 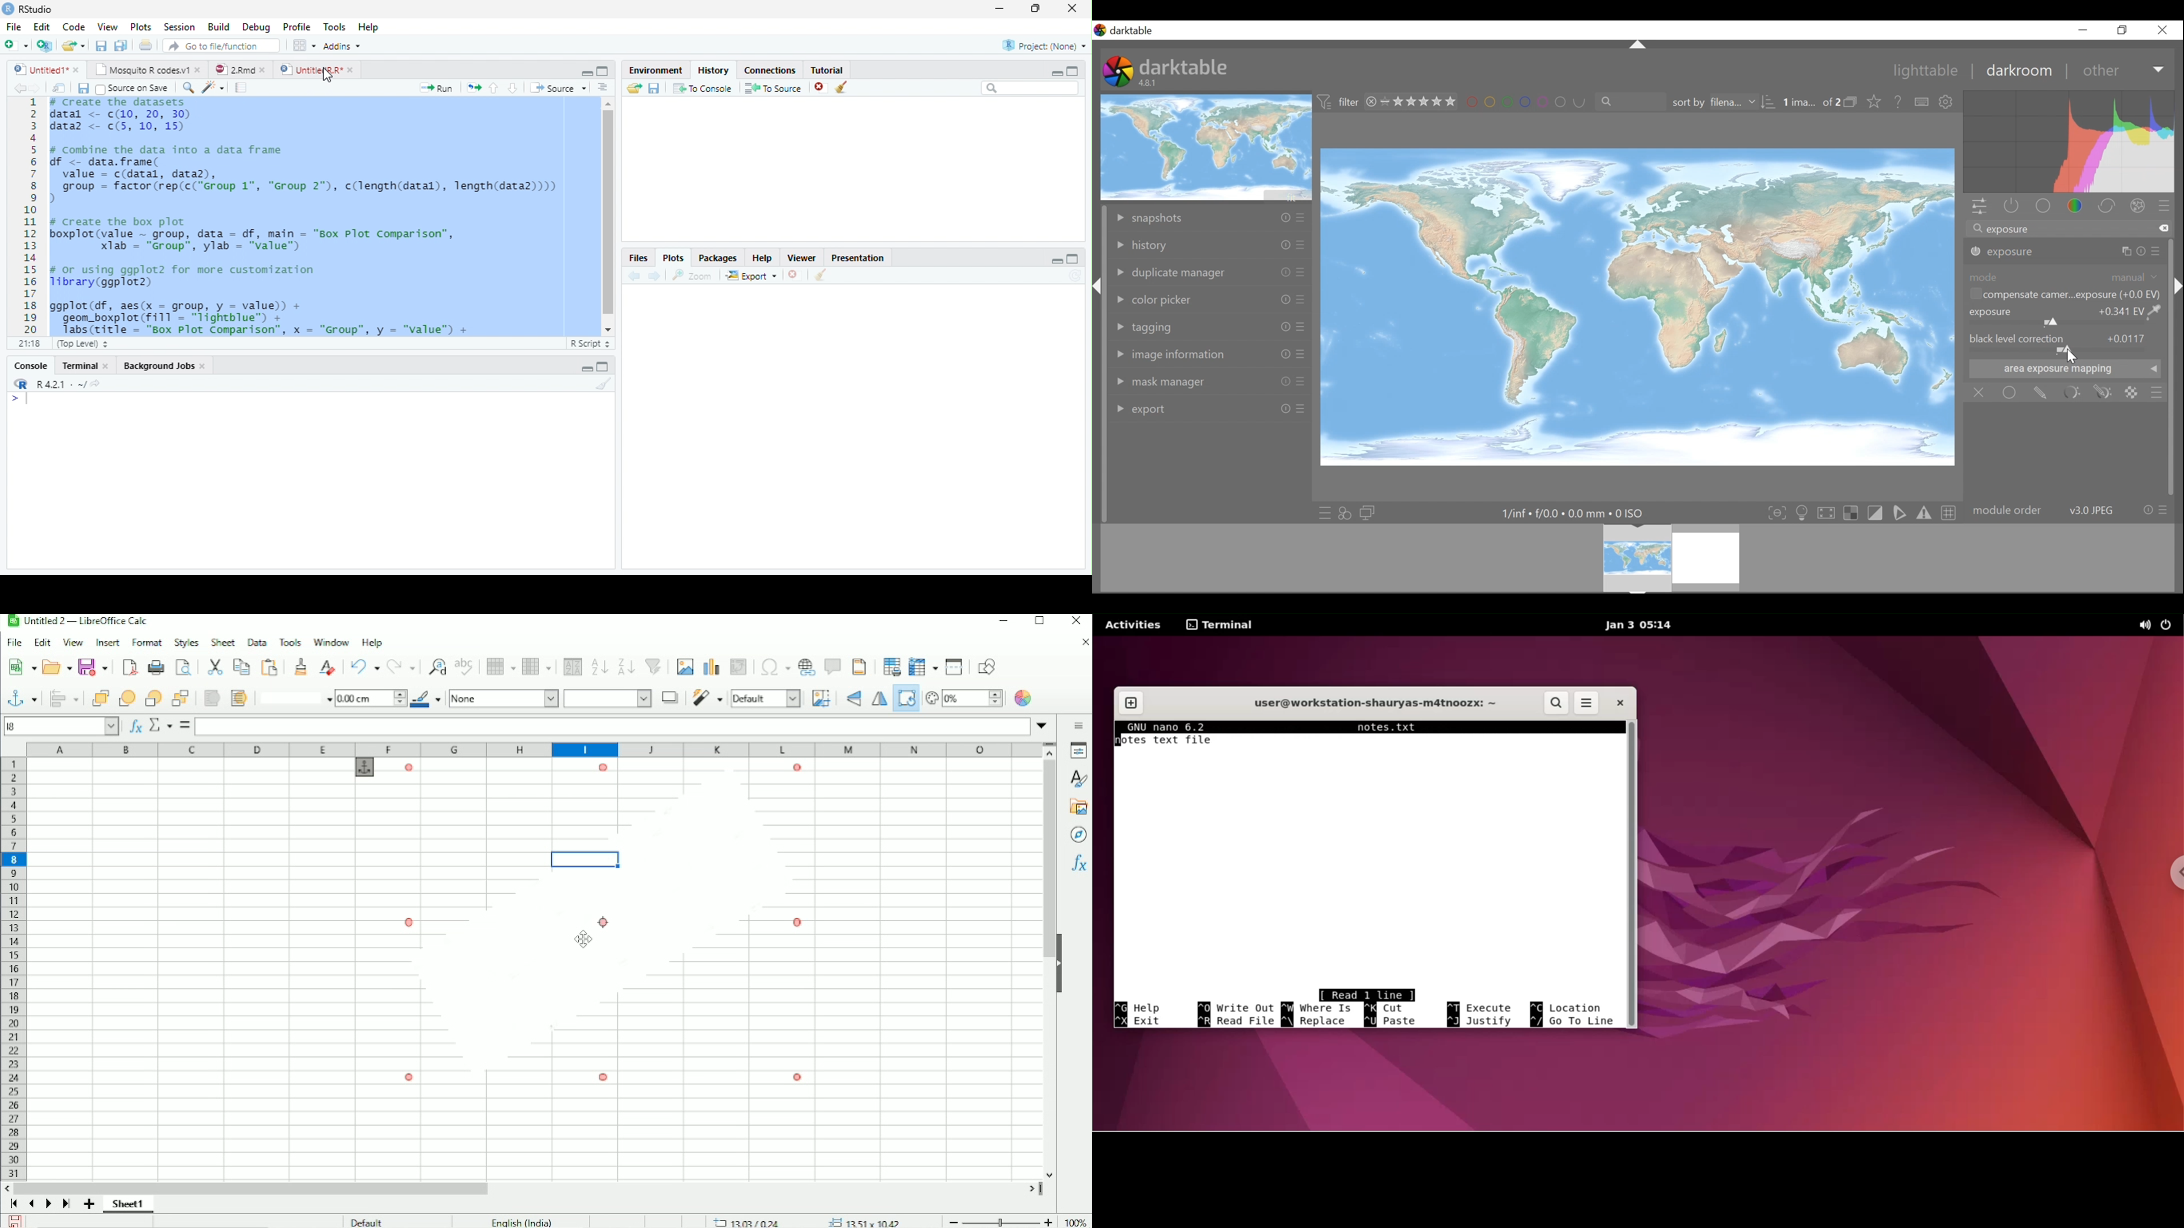 I want to click on Minimize, so click(x=586, y=369).